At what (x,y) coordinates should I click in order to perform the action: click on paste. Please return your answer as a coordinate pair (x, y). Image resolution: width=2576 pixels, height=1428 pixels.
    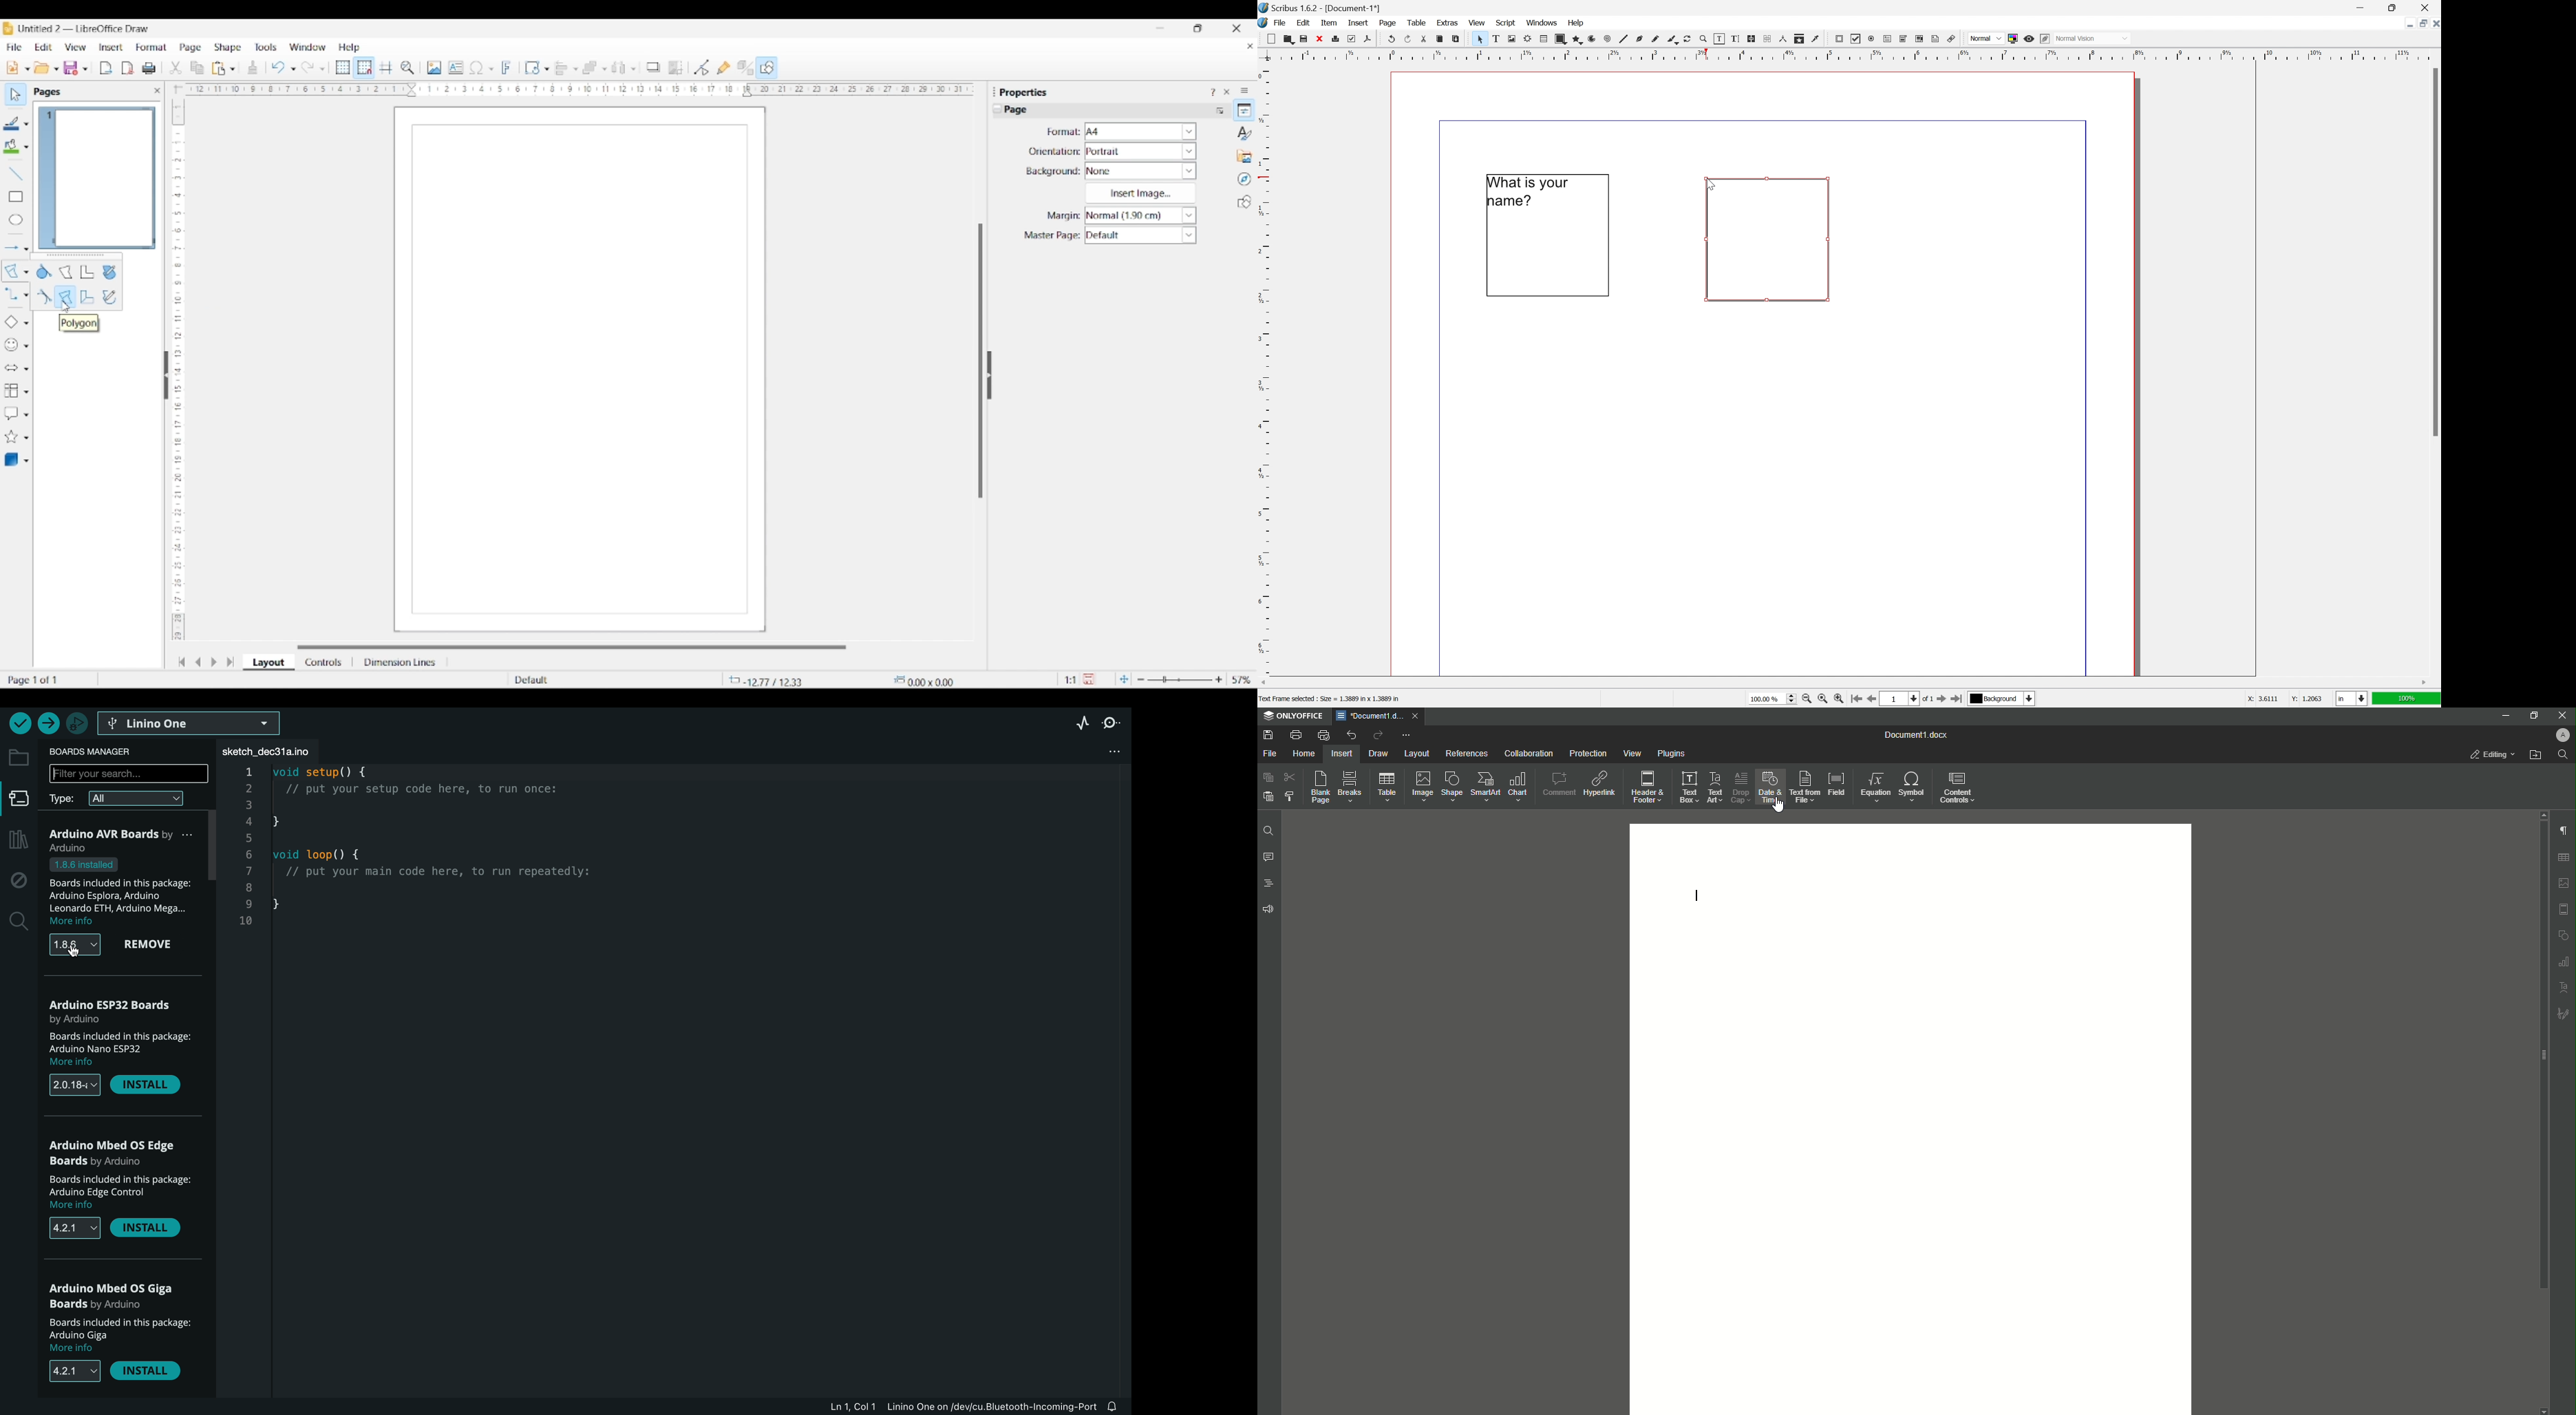
    Looking at the image, I should click on (1456, 39).